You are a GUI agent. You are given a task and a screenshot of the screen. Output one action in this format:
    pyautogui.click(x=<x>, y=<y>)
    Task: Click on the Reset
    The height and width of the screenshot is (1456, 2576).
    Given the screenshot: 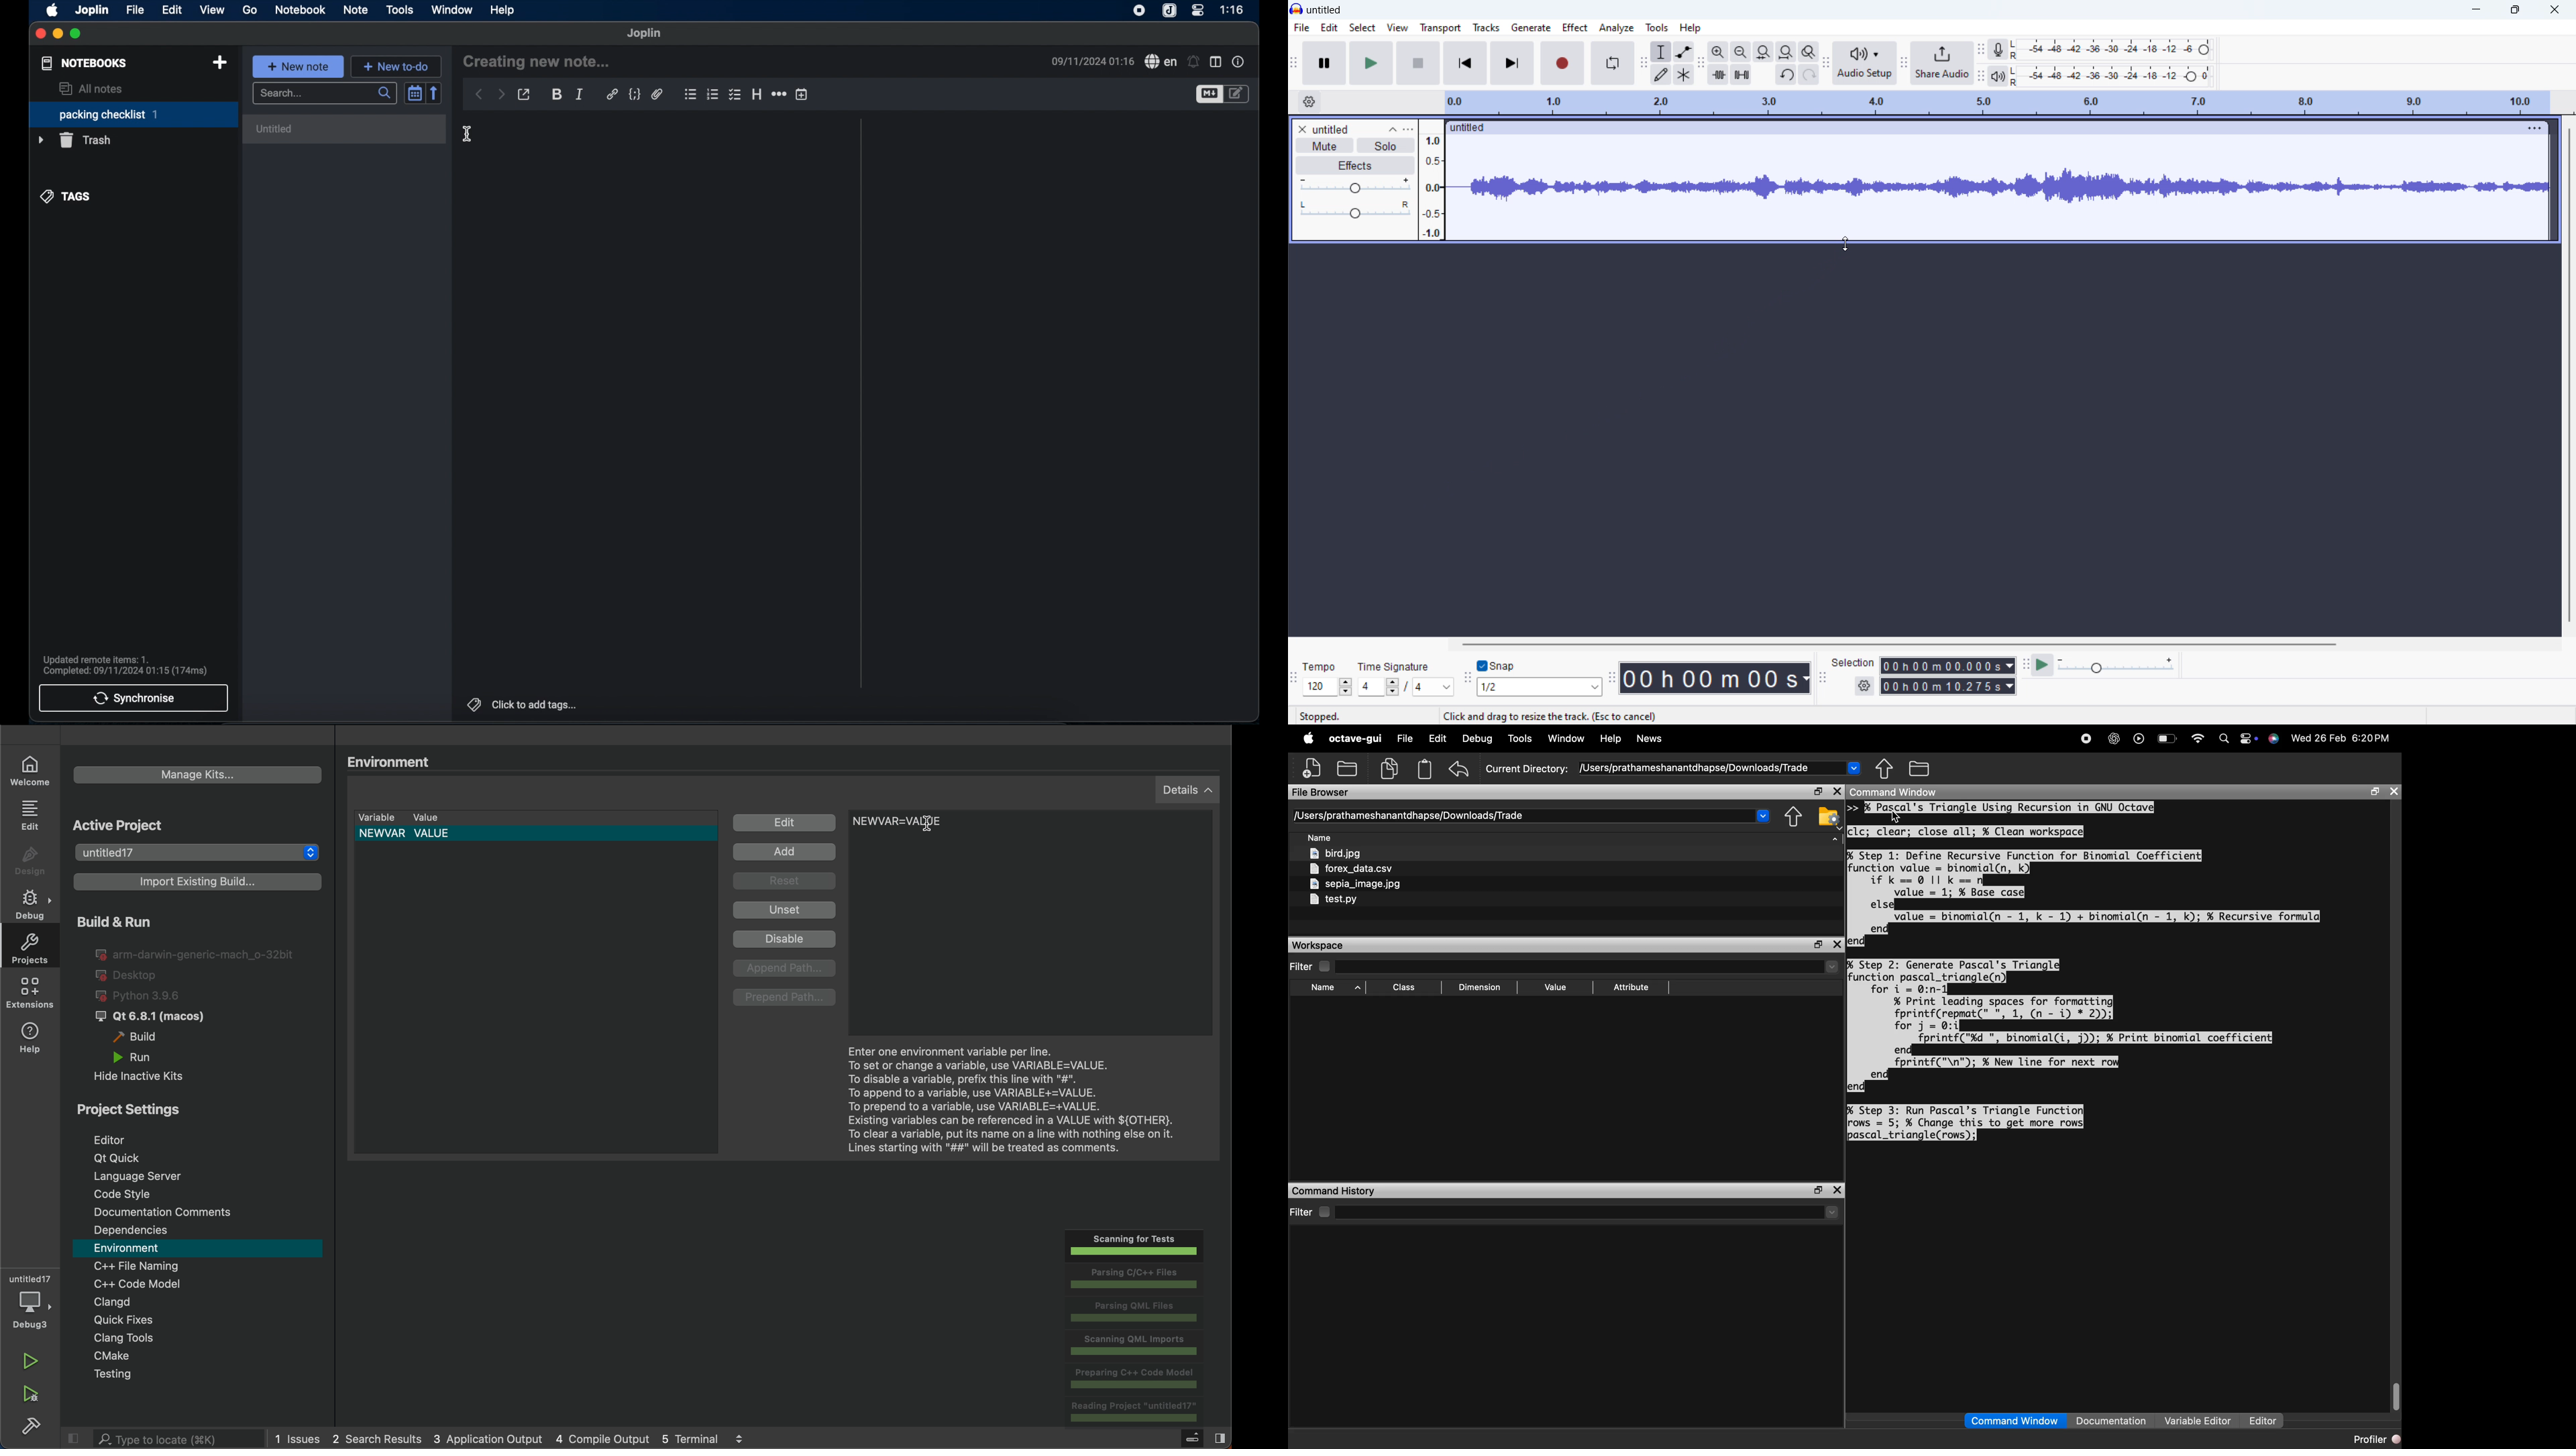 What is the action you would take?
    pyautogui.click(x=788, y=882)
    